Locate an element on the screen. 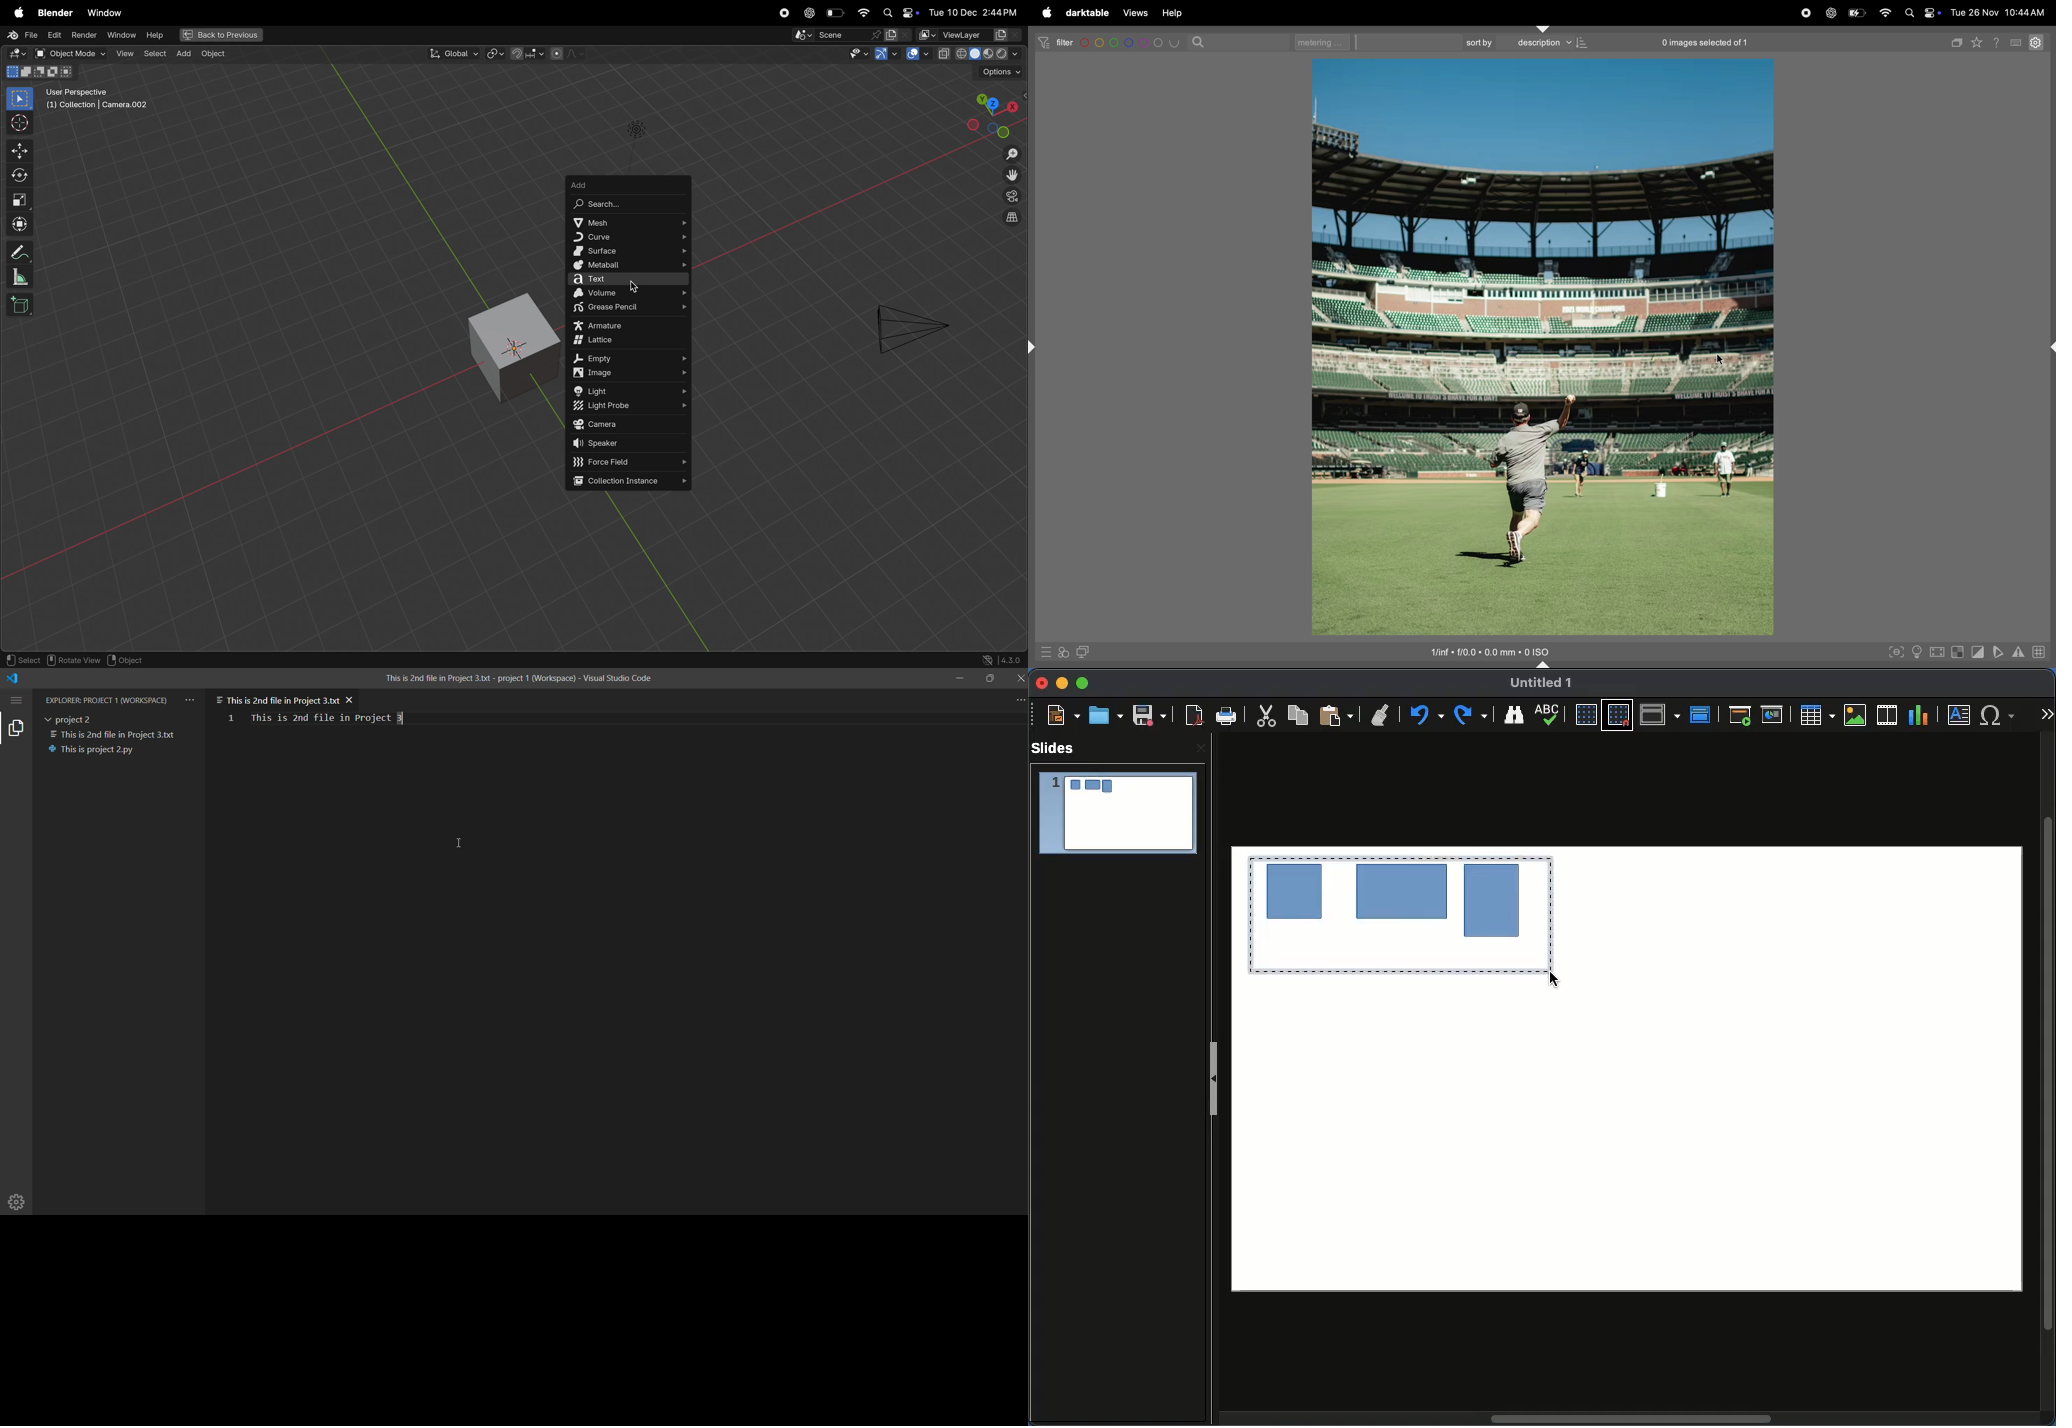 Image resolution: width=2072 pixels, height=1428 pixels. Scroll is located at coordinates (2050, 1072).